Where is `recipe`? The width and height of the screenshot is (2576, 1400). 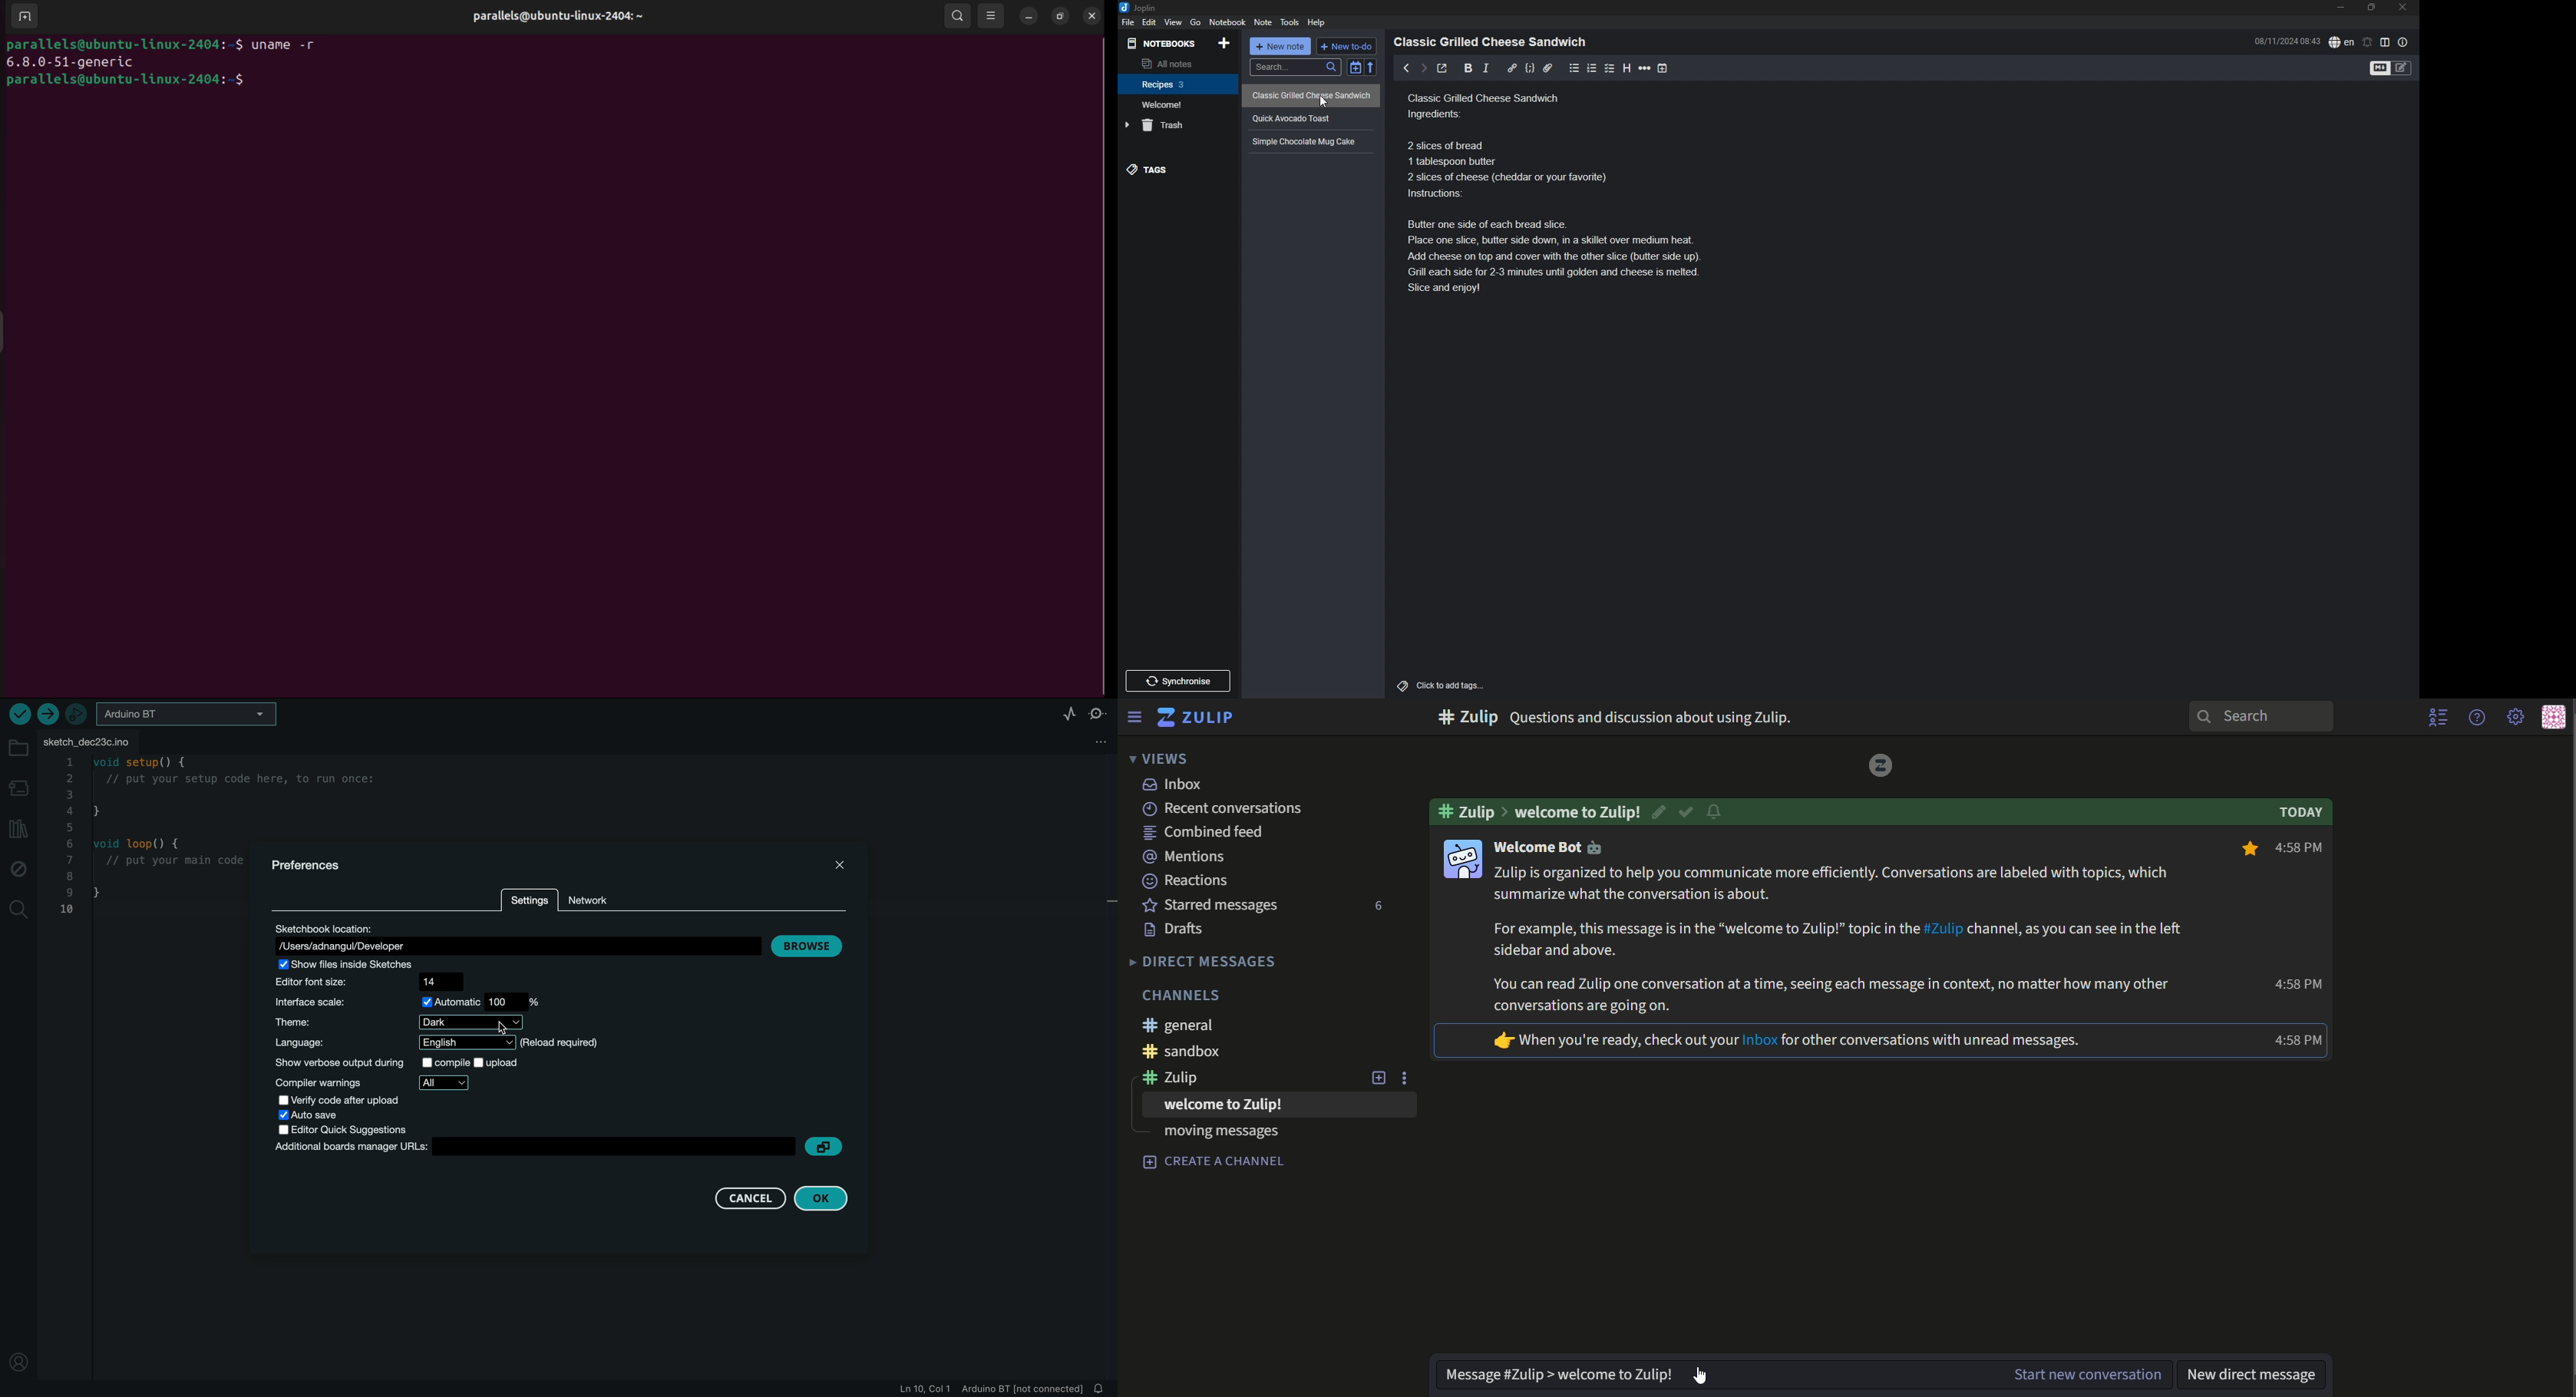 recipe is located at coordinates (1311, 96).